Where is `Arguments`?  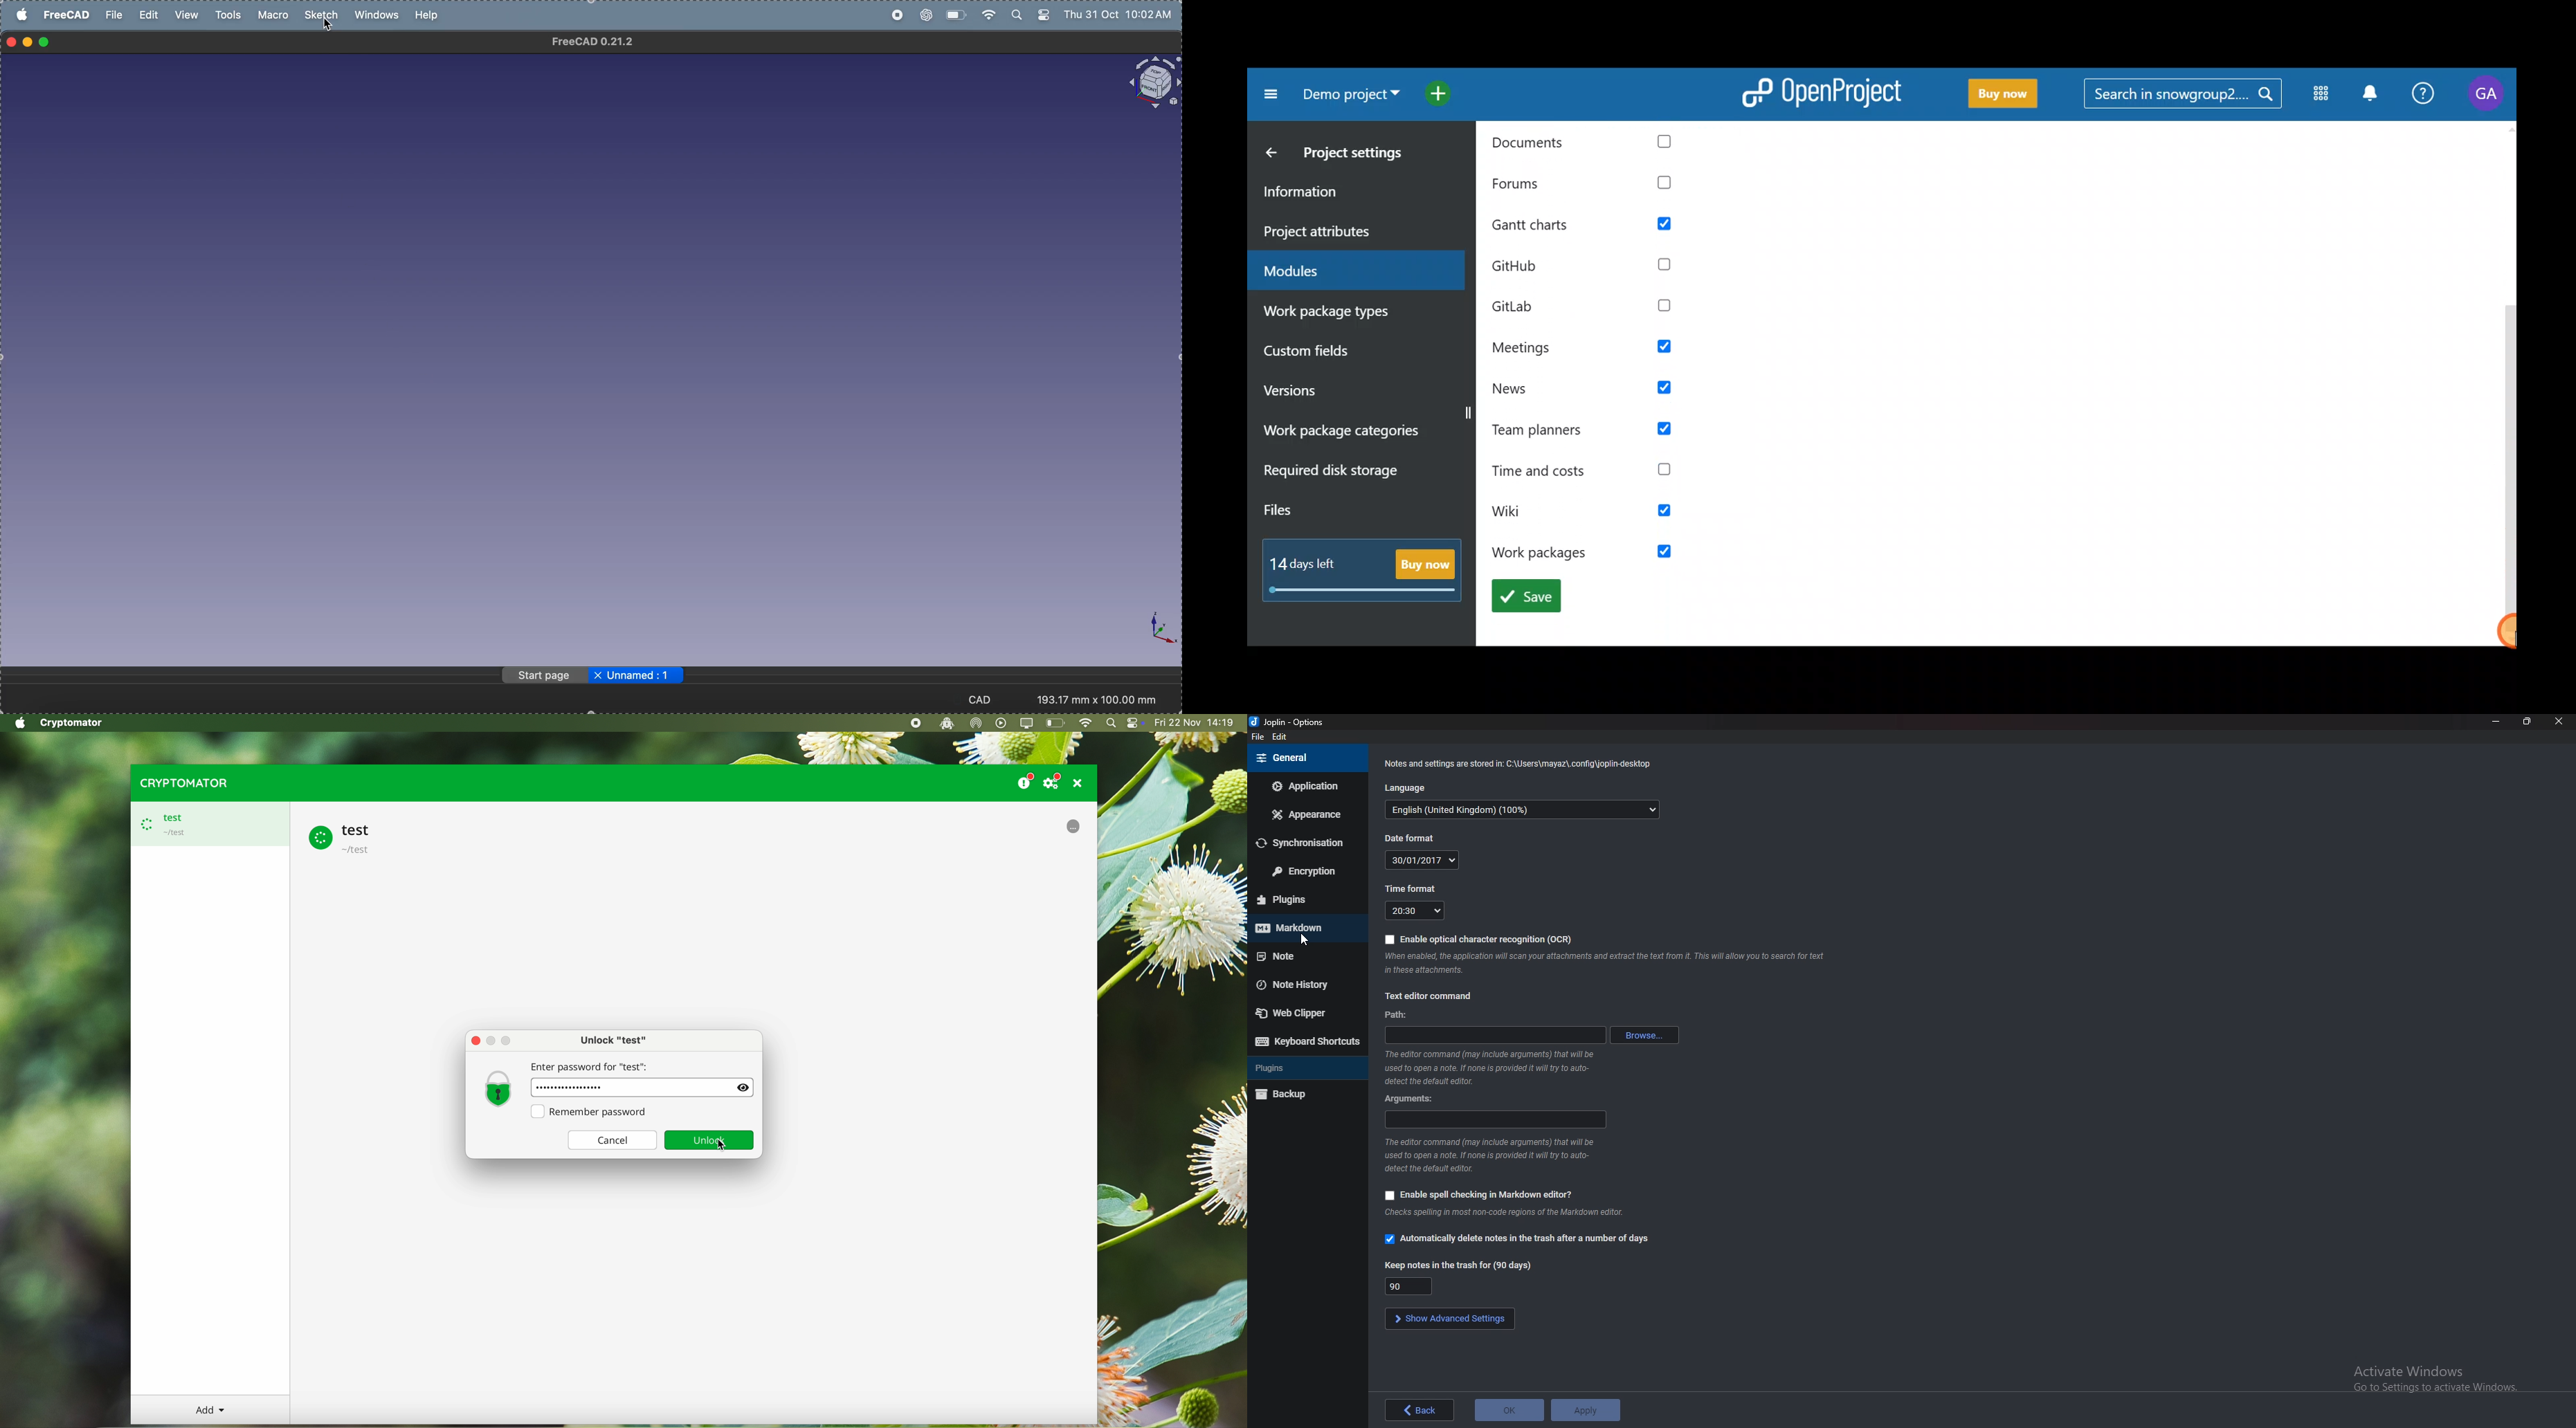
Arguments is located at coordinates (1494, 1120).